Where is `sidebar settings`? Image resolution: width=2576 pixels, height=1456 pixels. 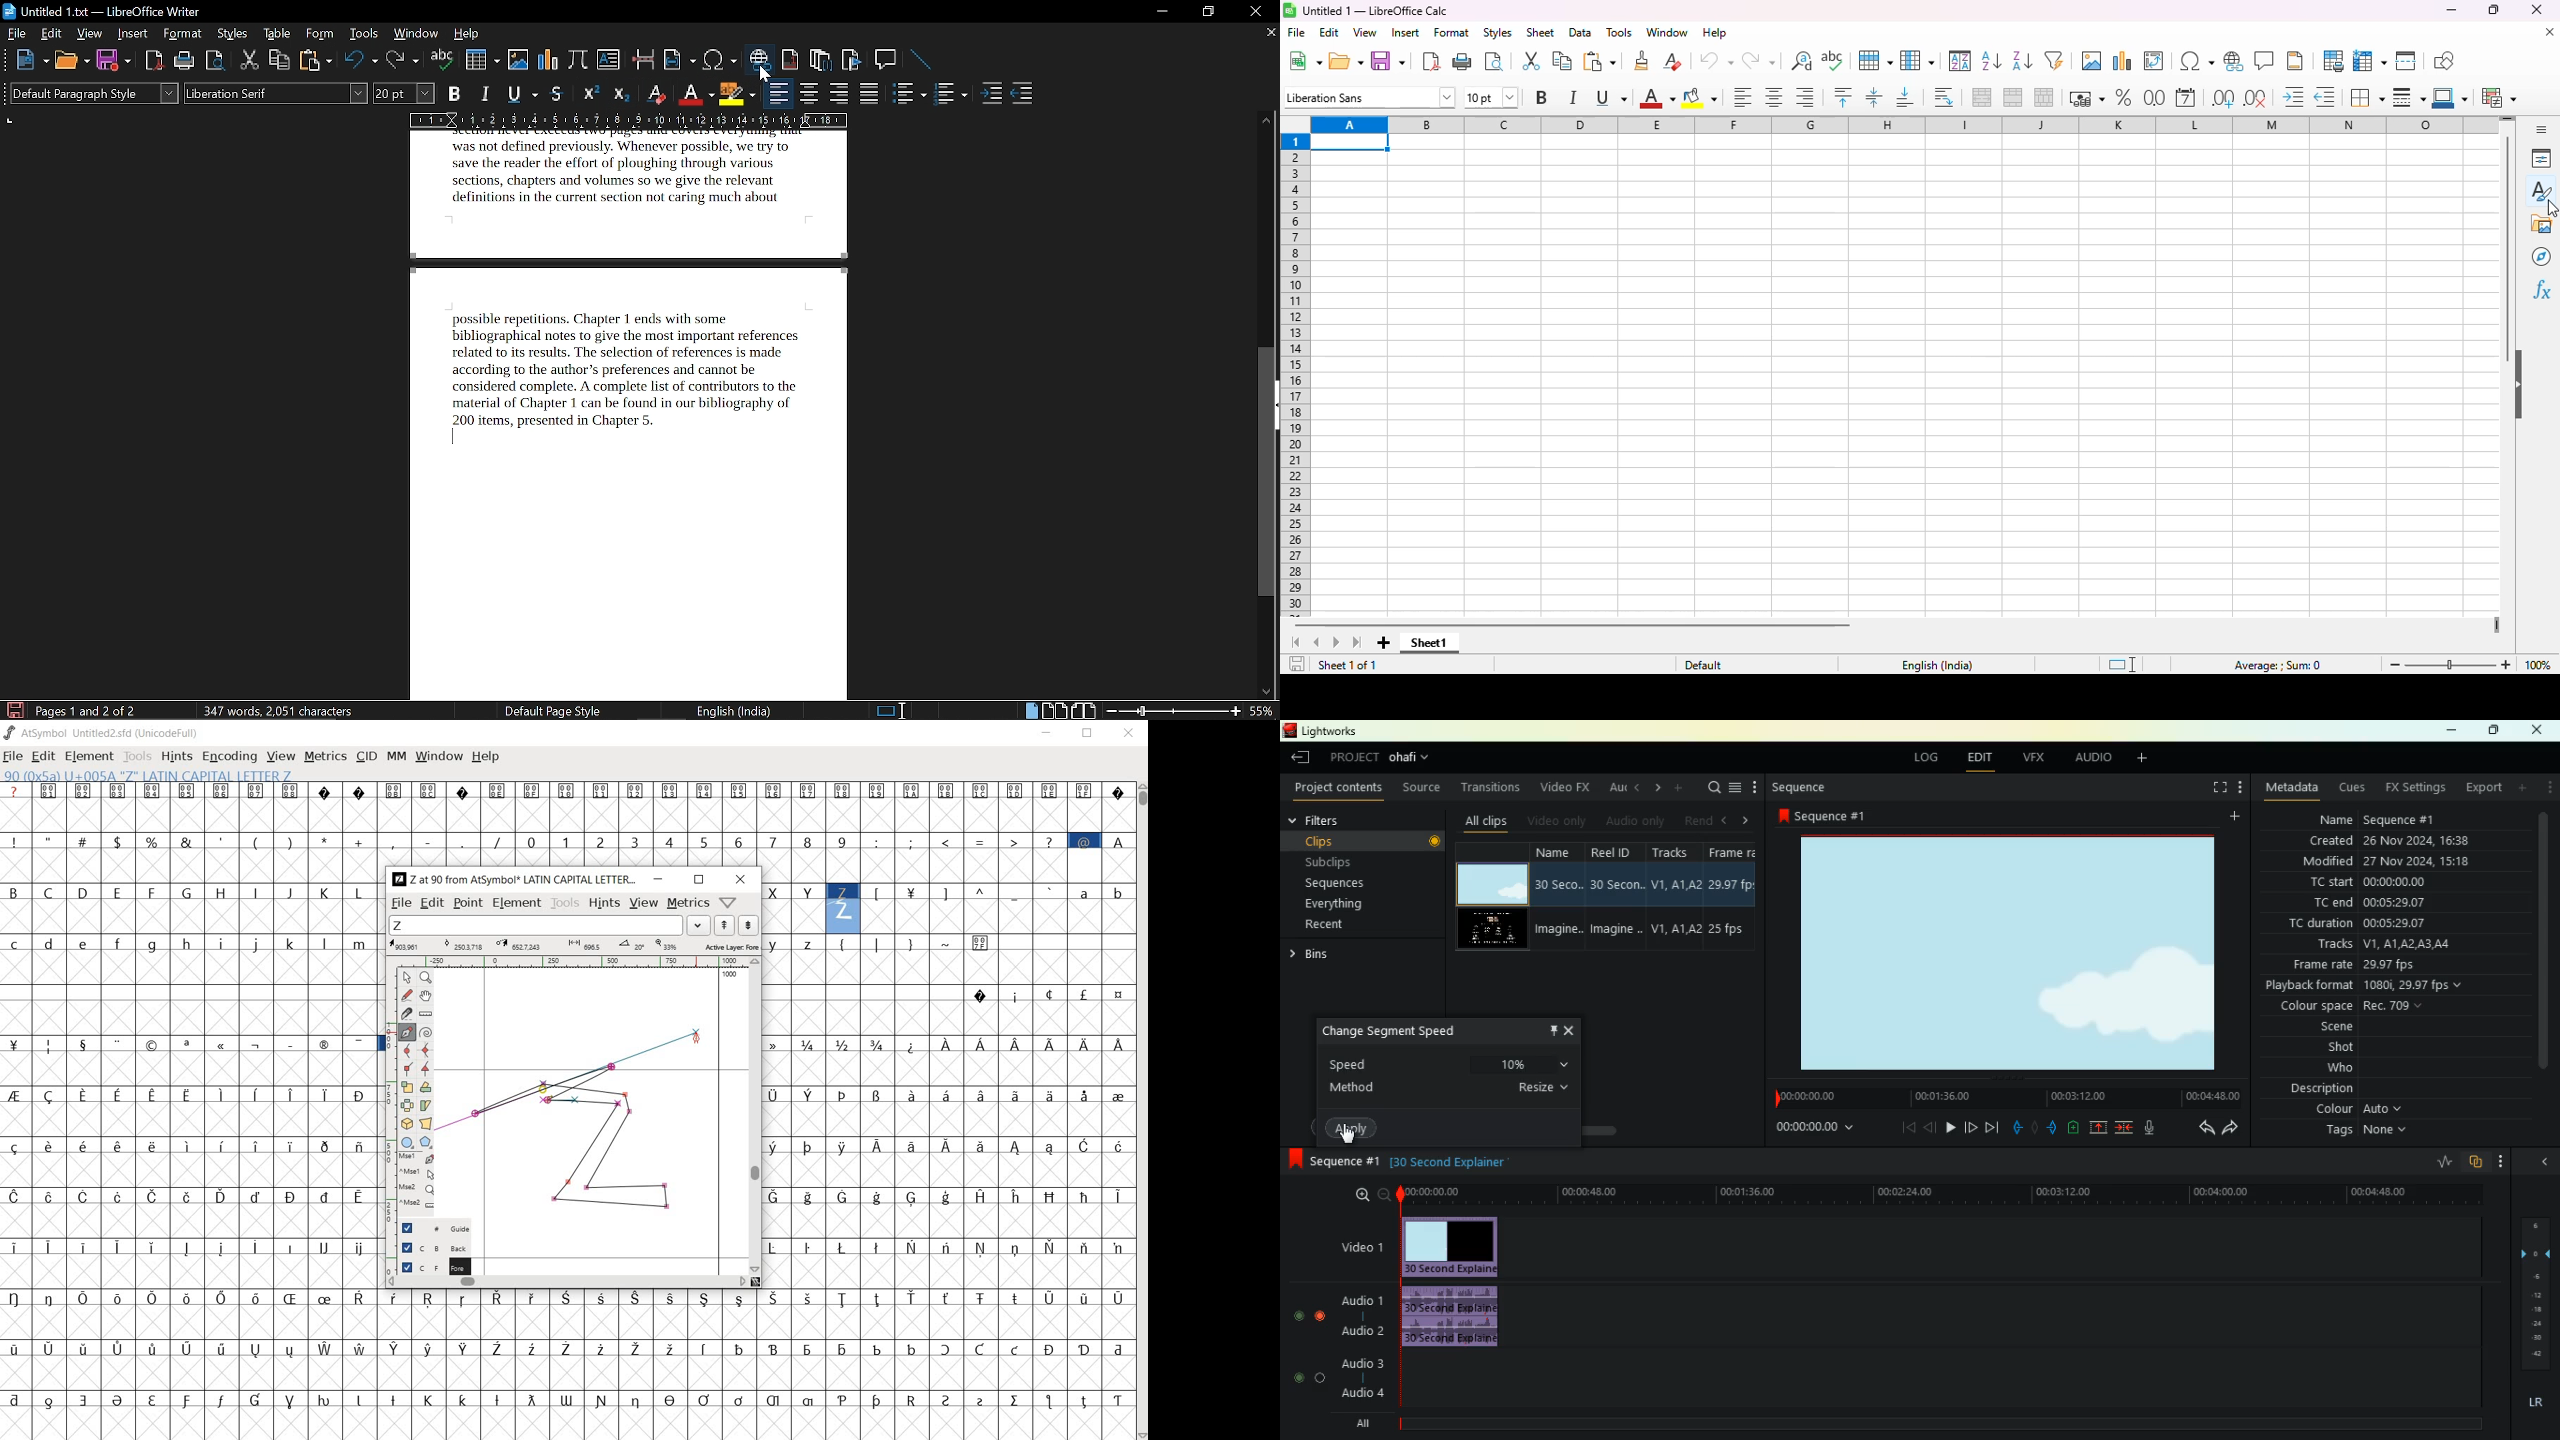 sidebar settings is located at coordinates (2541, 129).